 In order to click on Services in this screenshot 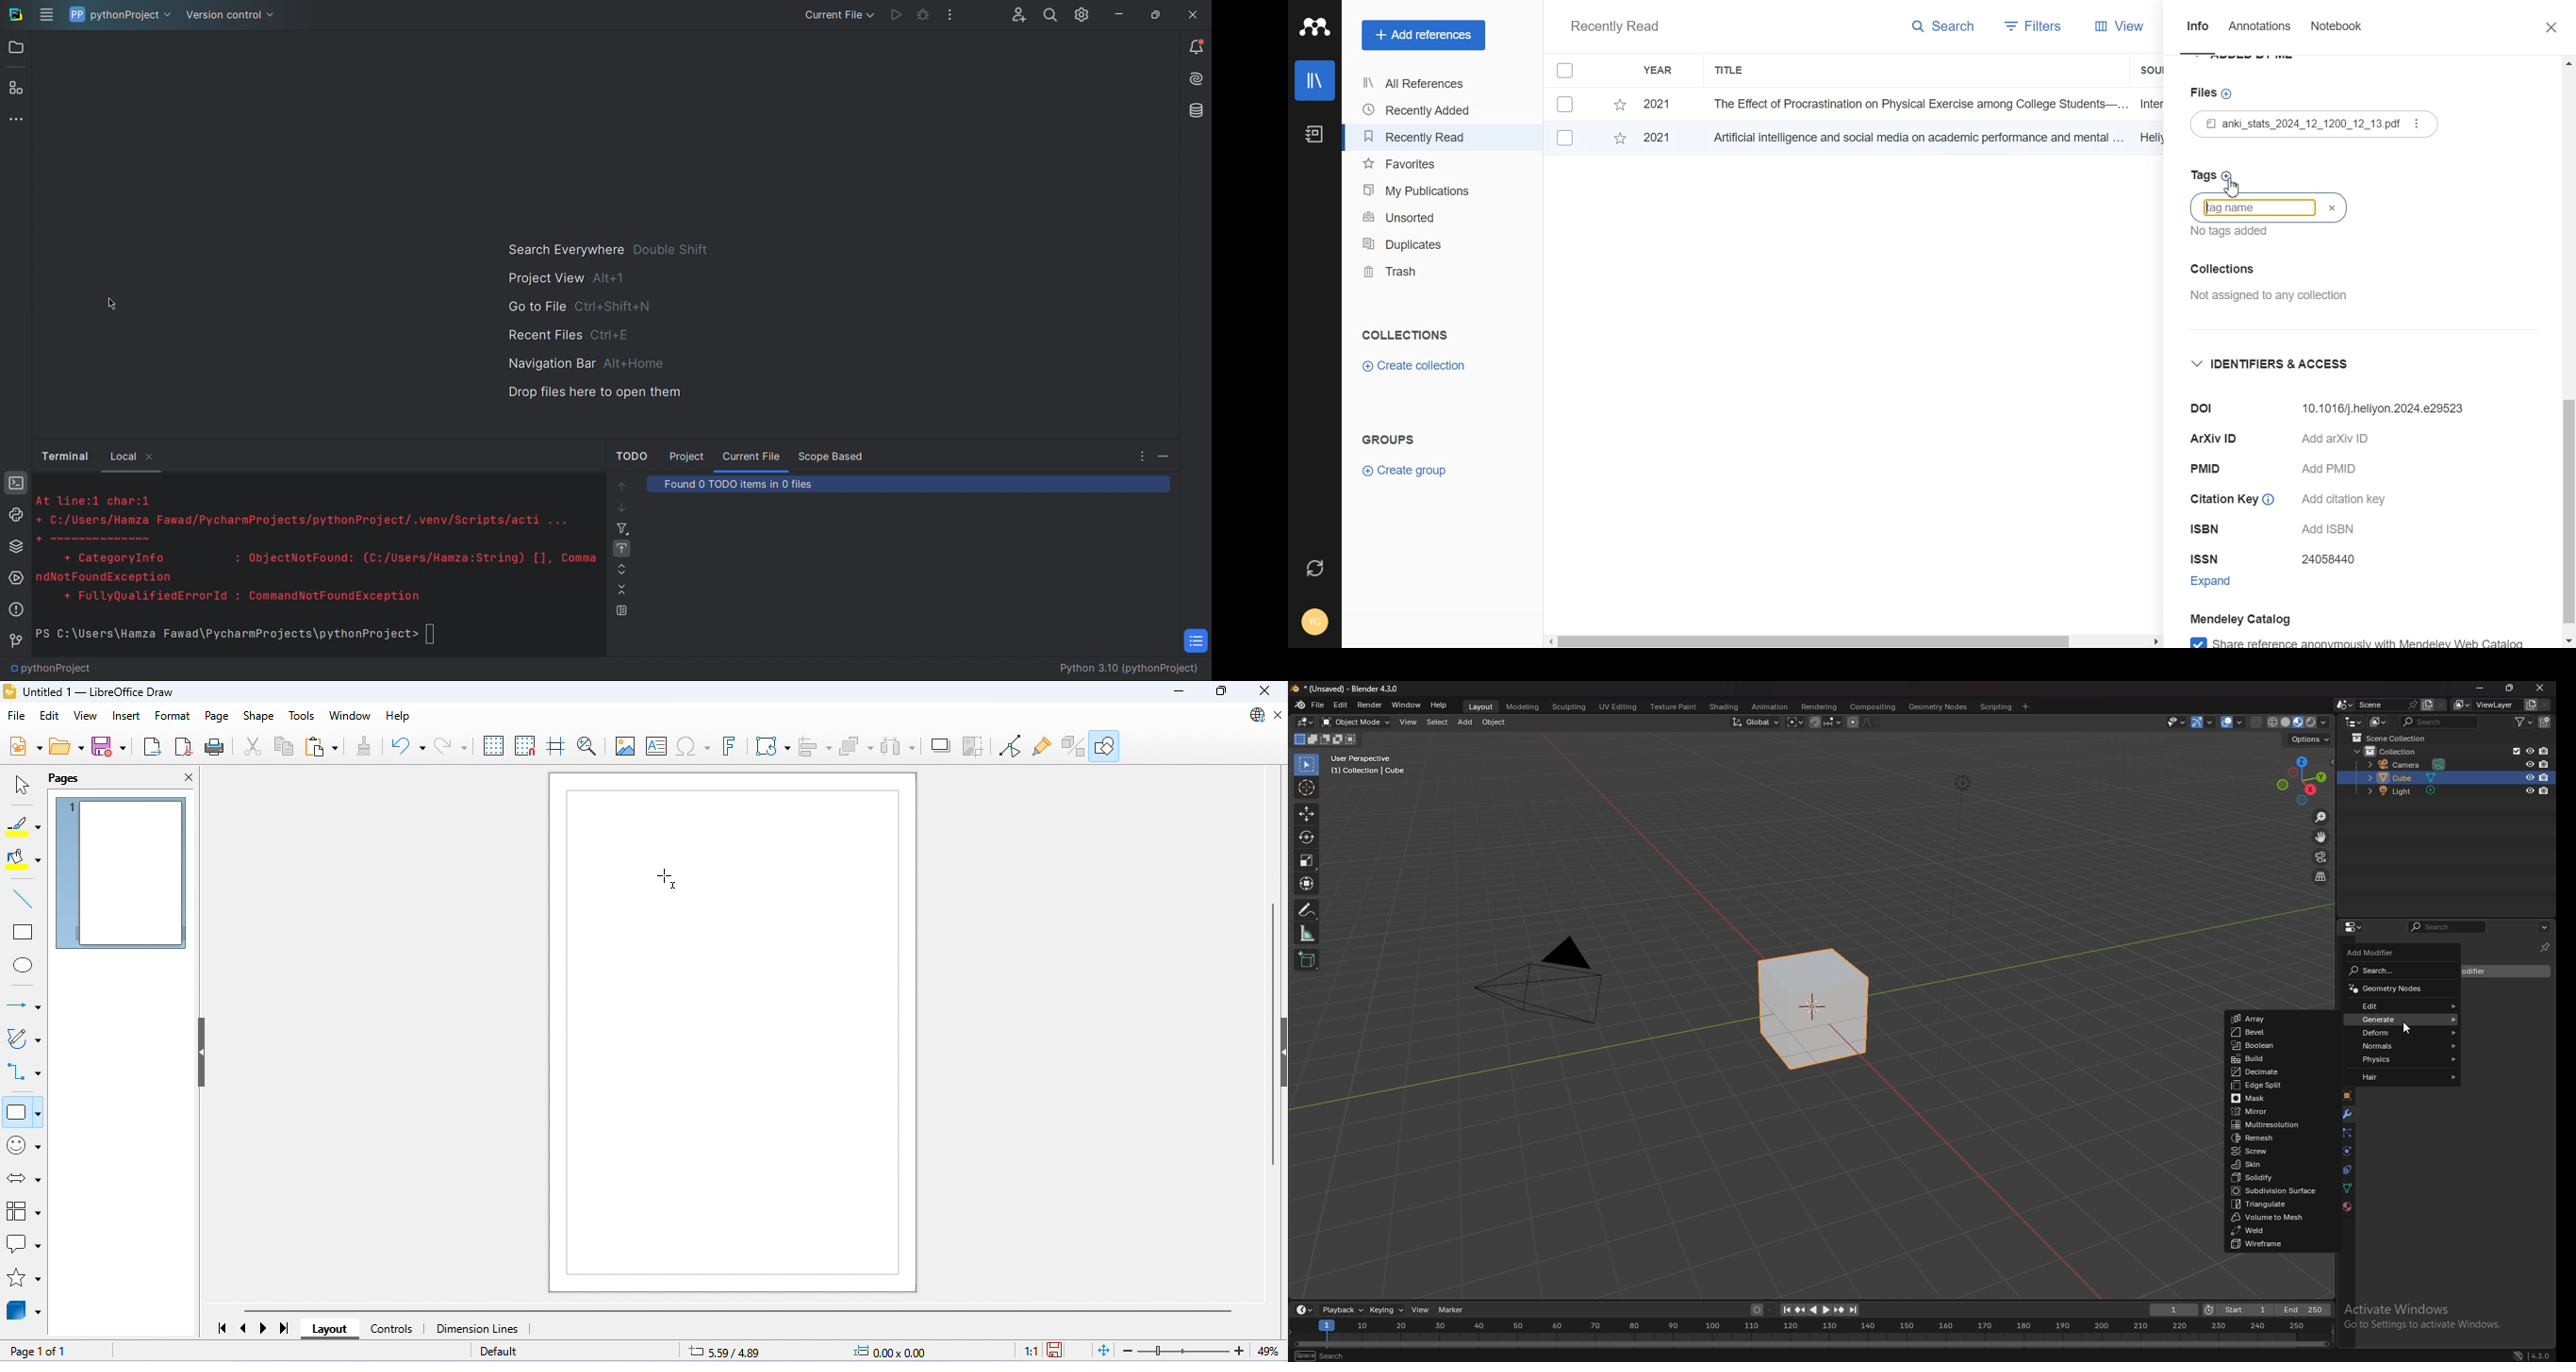, I will do `click(16, 580)`.